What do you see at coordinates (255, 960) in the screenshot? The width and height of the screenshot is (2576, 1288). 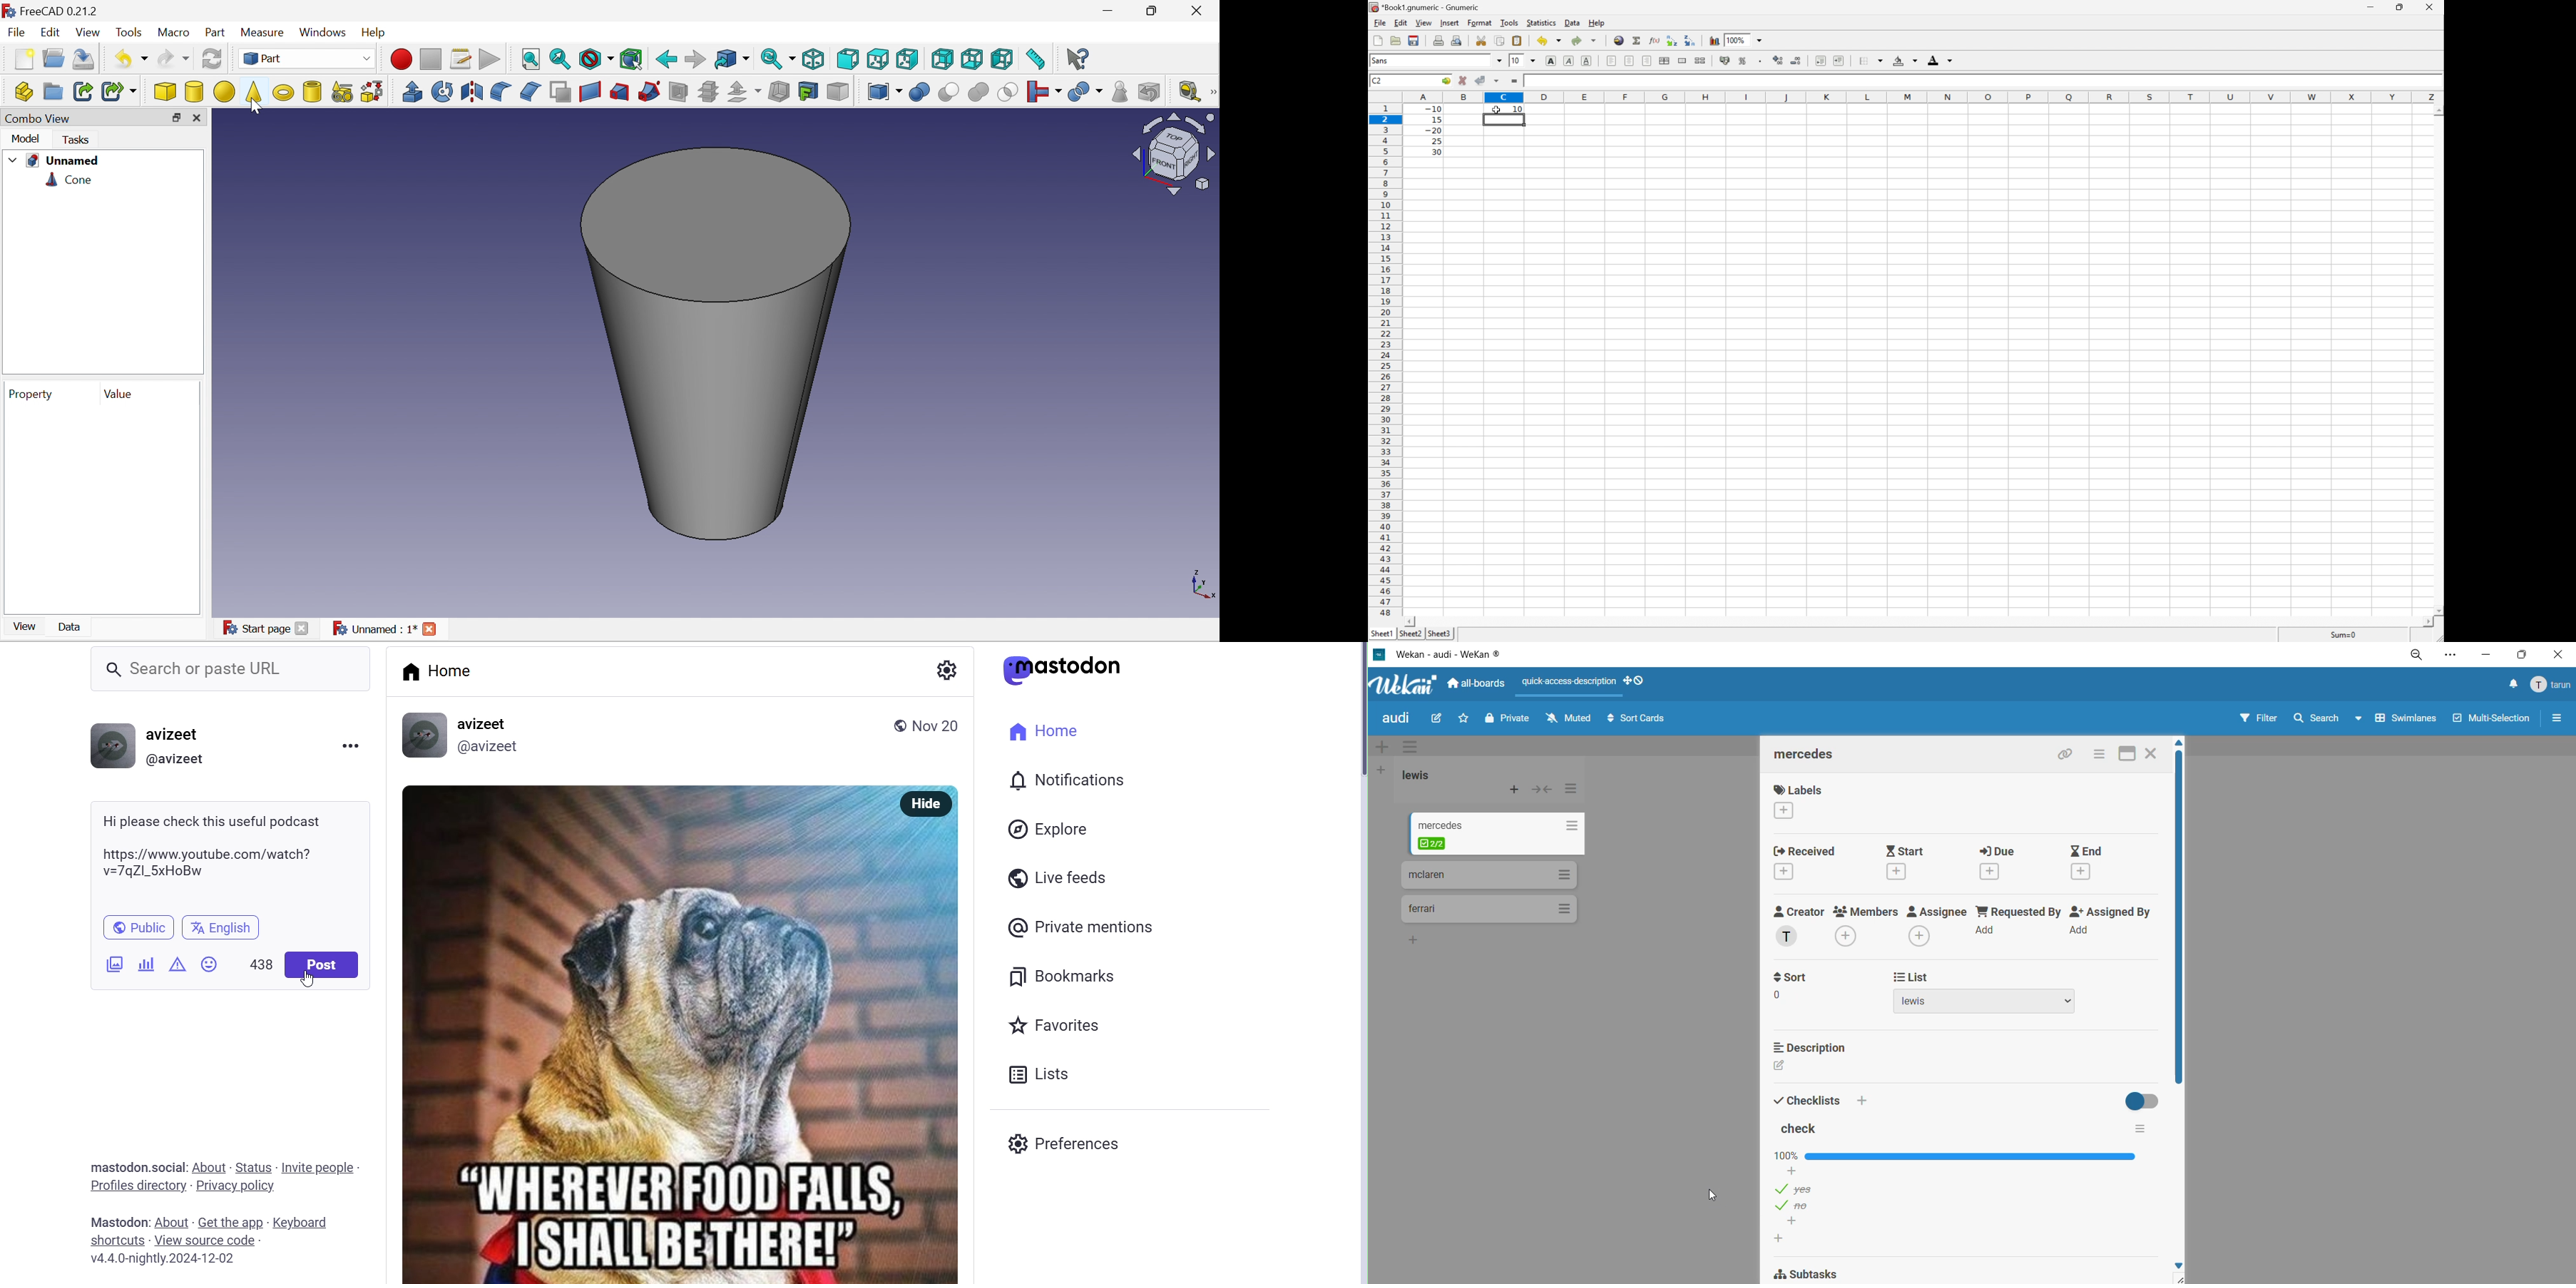 I see `438` at bounding box center [255, 960].